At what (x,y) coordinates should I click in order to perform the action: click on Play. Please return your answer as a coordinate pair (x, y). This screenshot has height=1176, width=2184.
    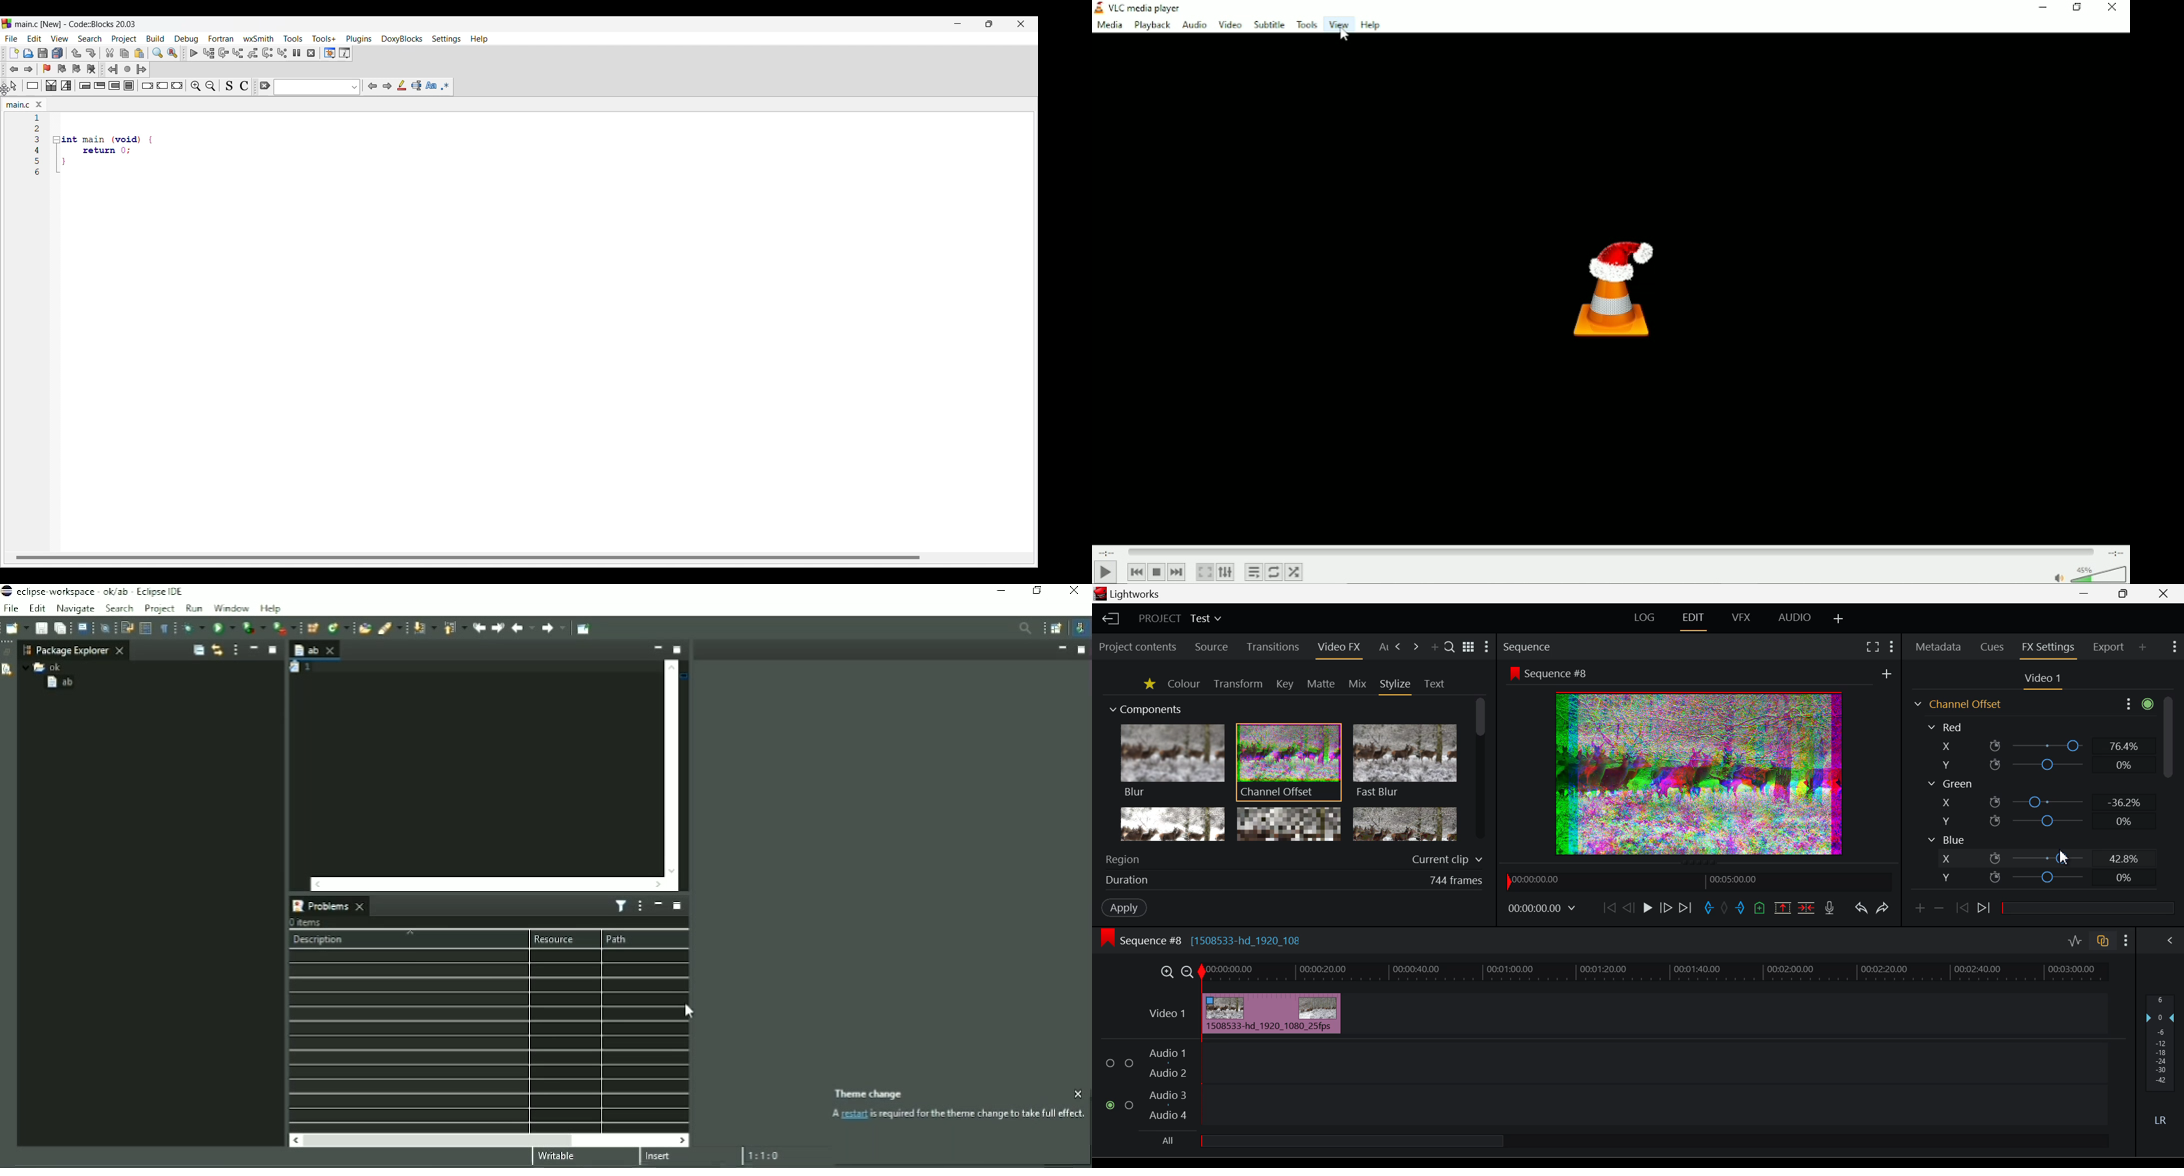
    Looking at the image, I should click on (1106, 573).